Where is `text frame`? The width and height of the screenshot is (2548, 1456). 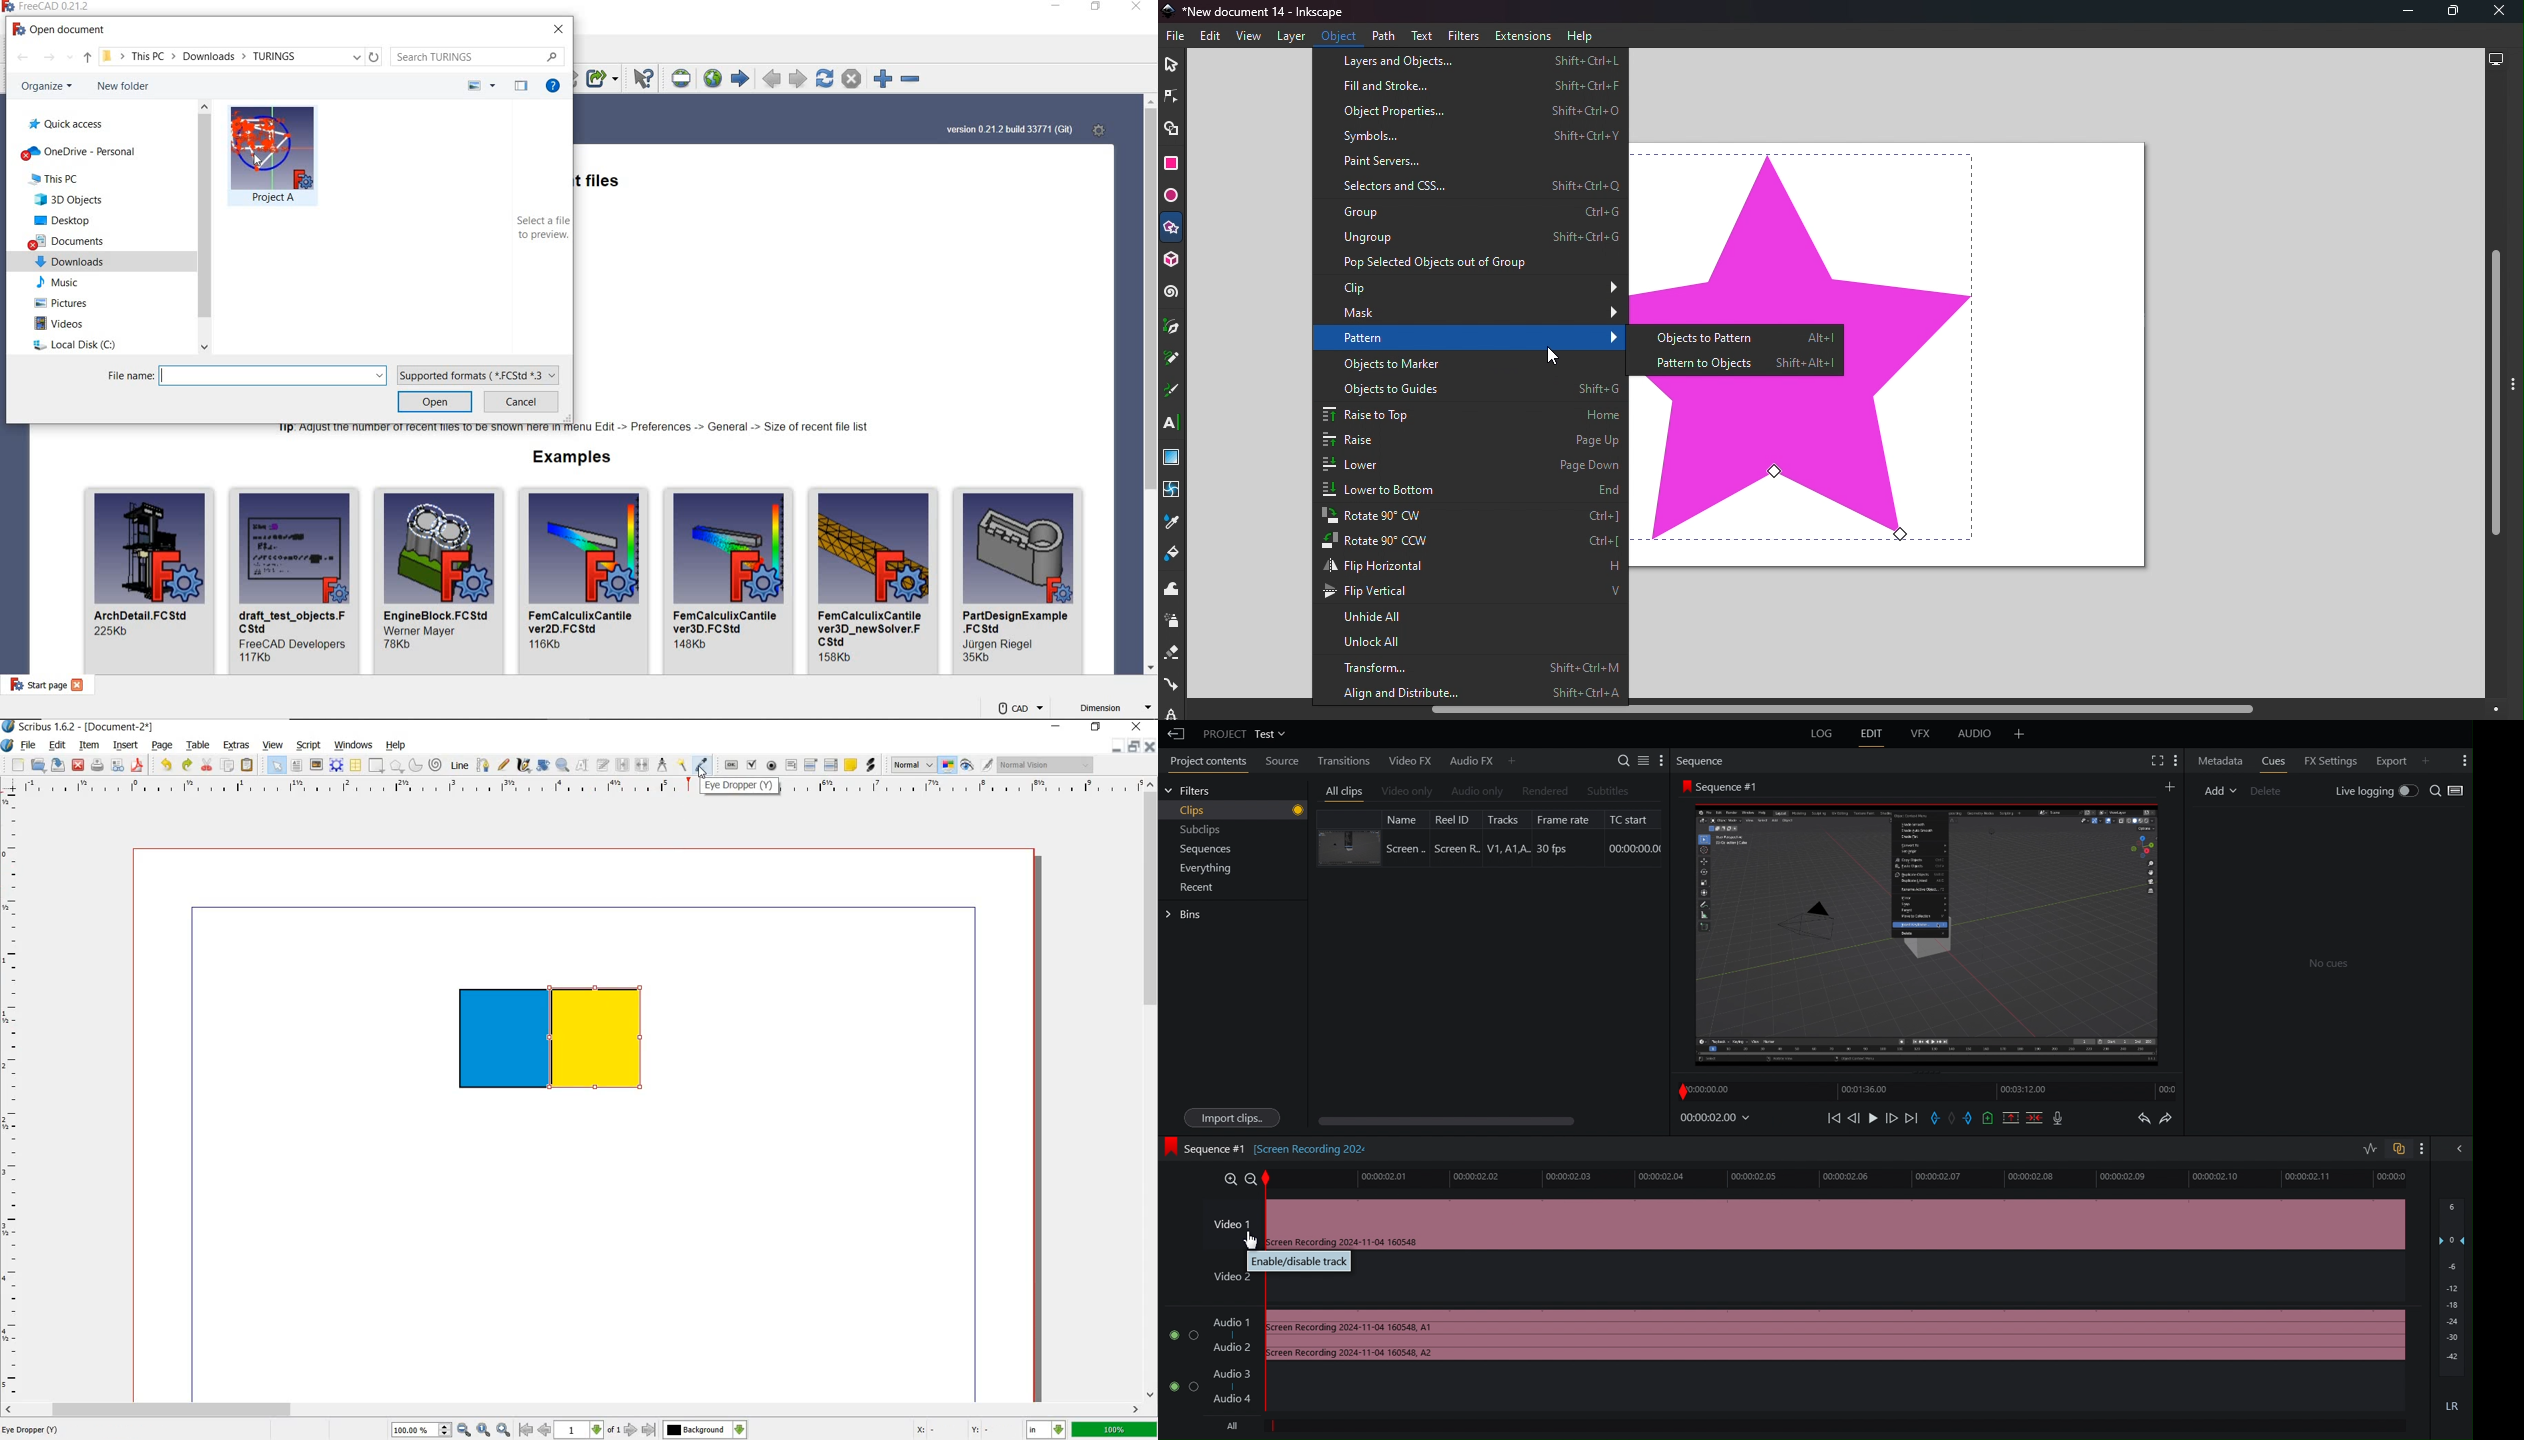
text frame is located at coordinates (297, 766).